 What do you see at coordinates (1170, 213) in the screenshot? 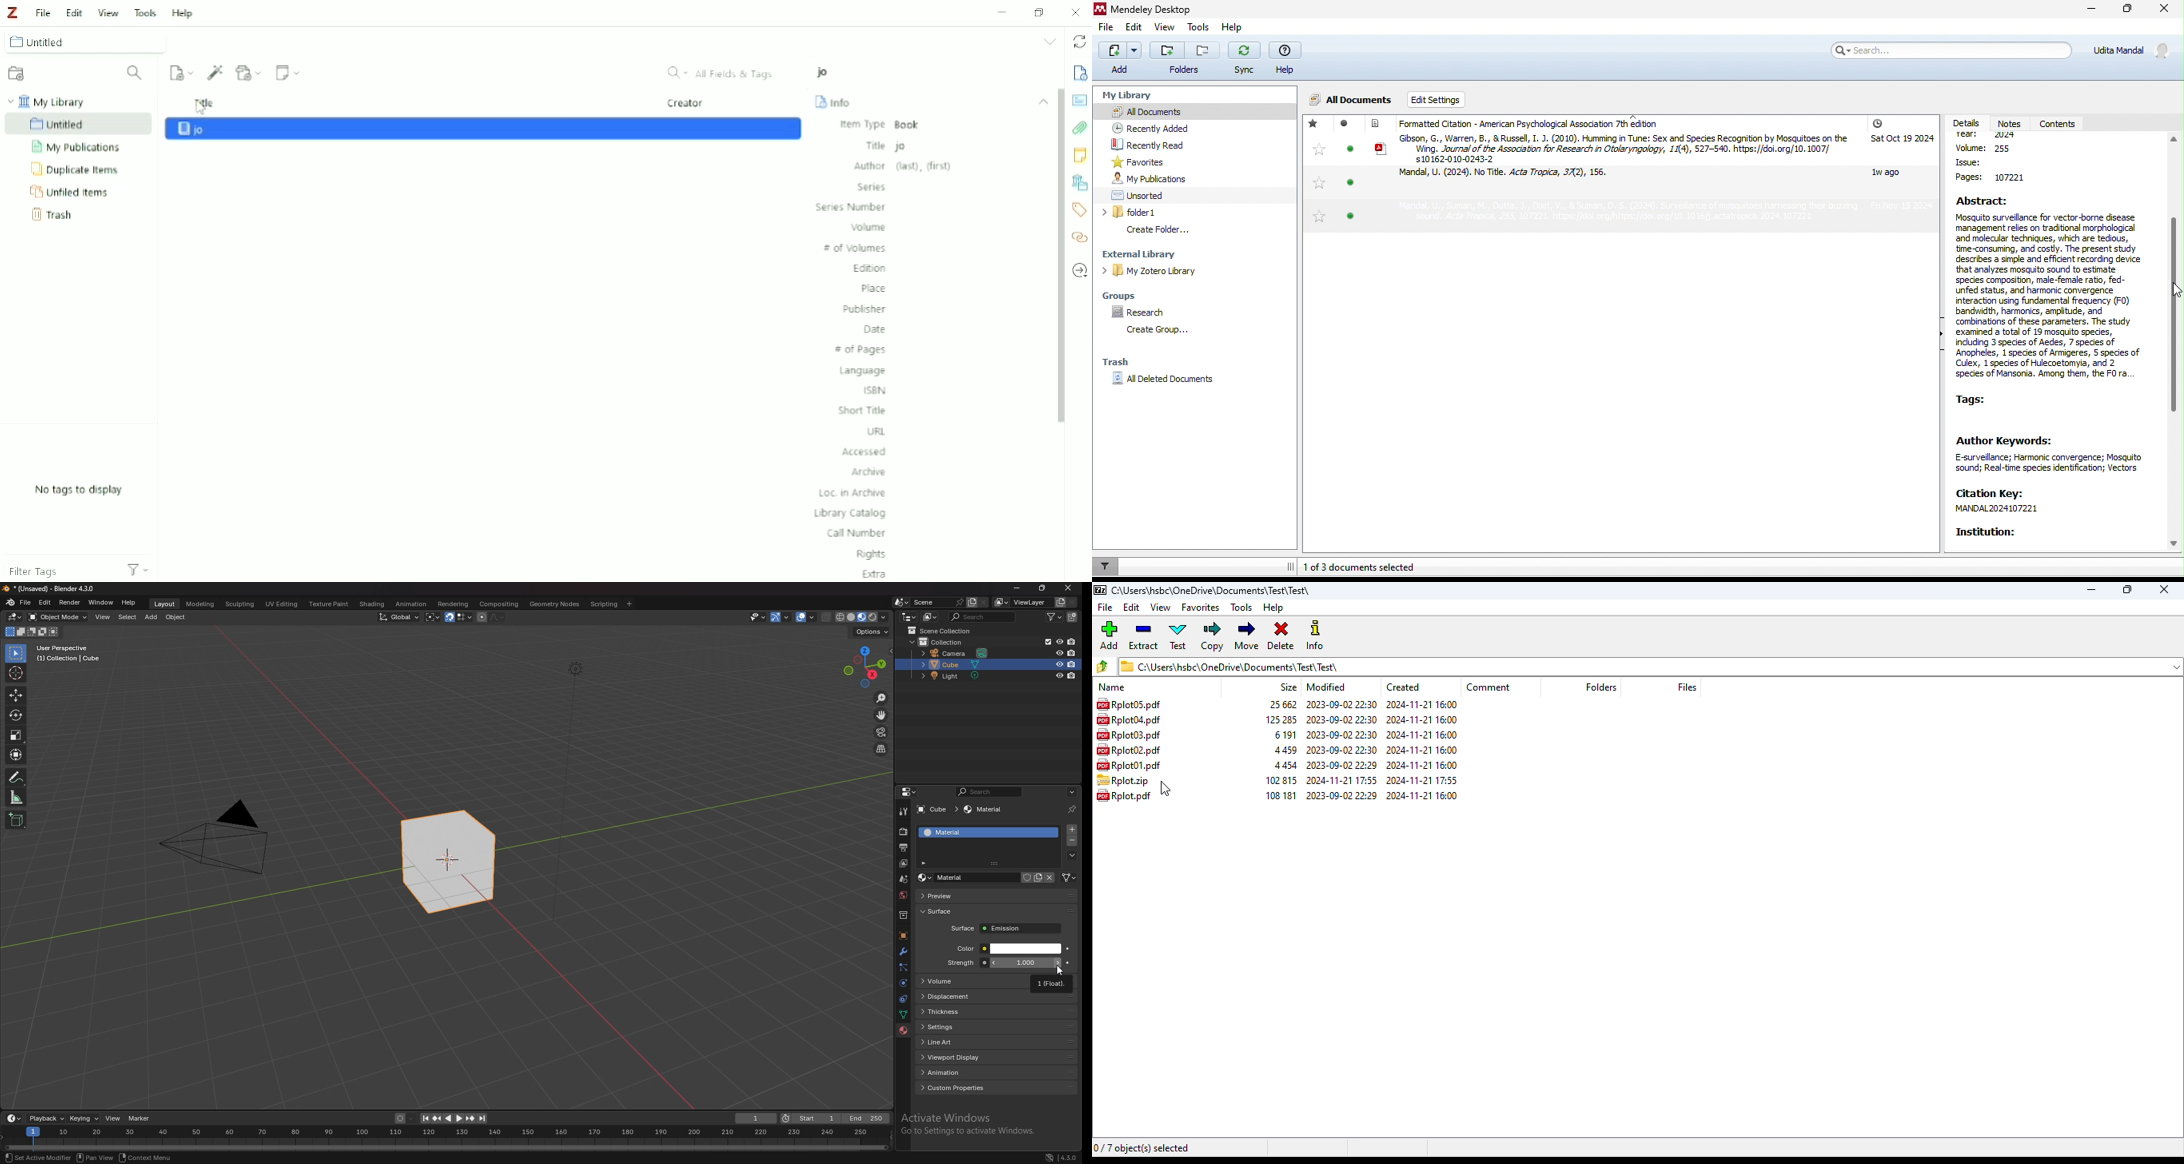
I see `folder1` at bounding box center [1170, 213].